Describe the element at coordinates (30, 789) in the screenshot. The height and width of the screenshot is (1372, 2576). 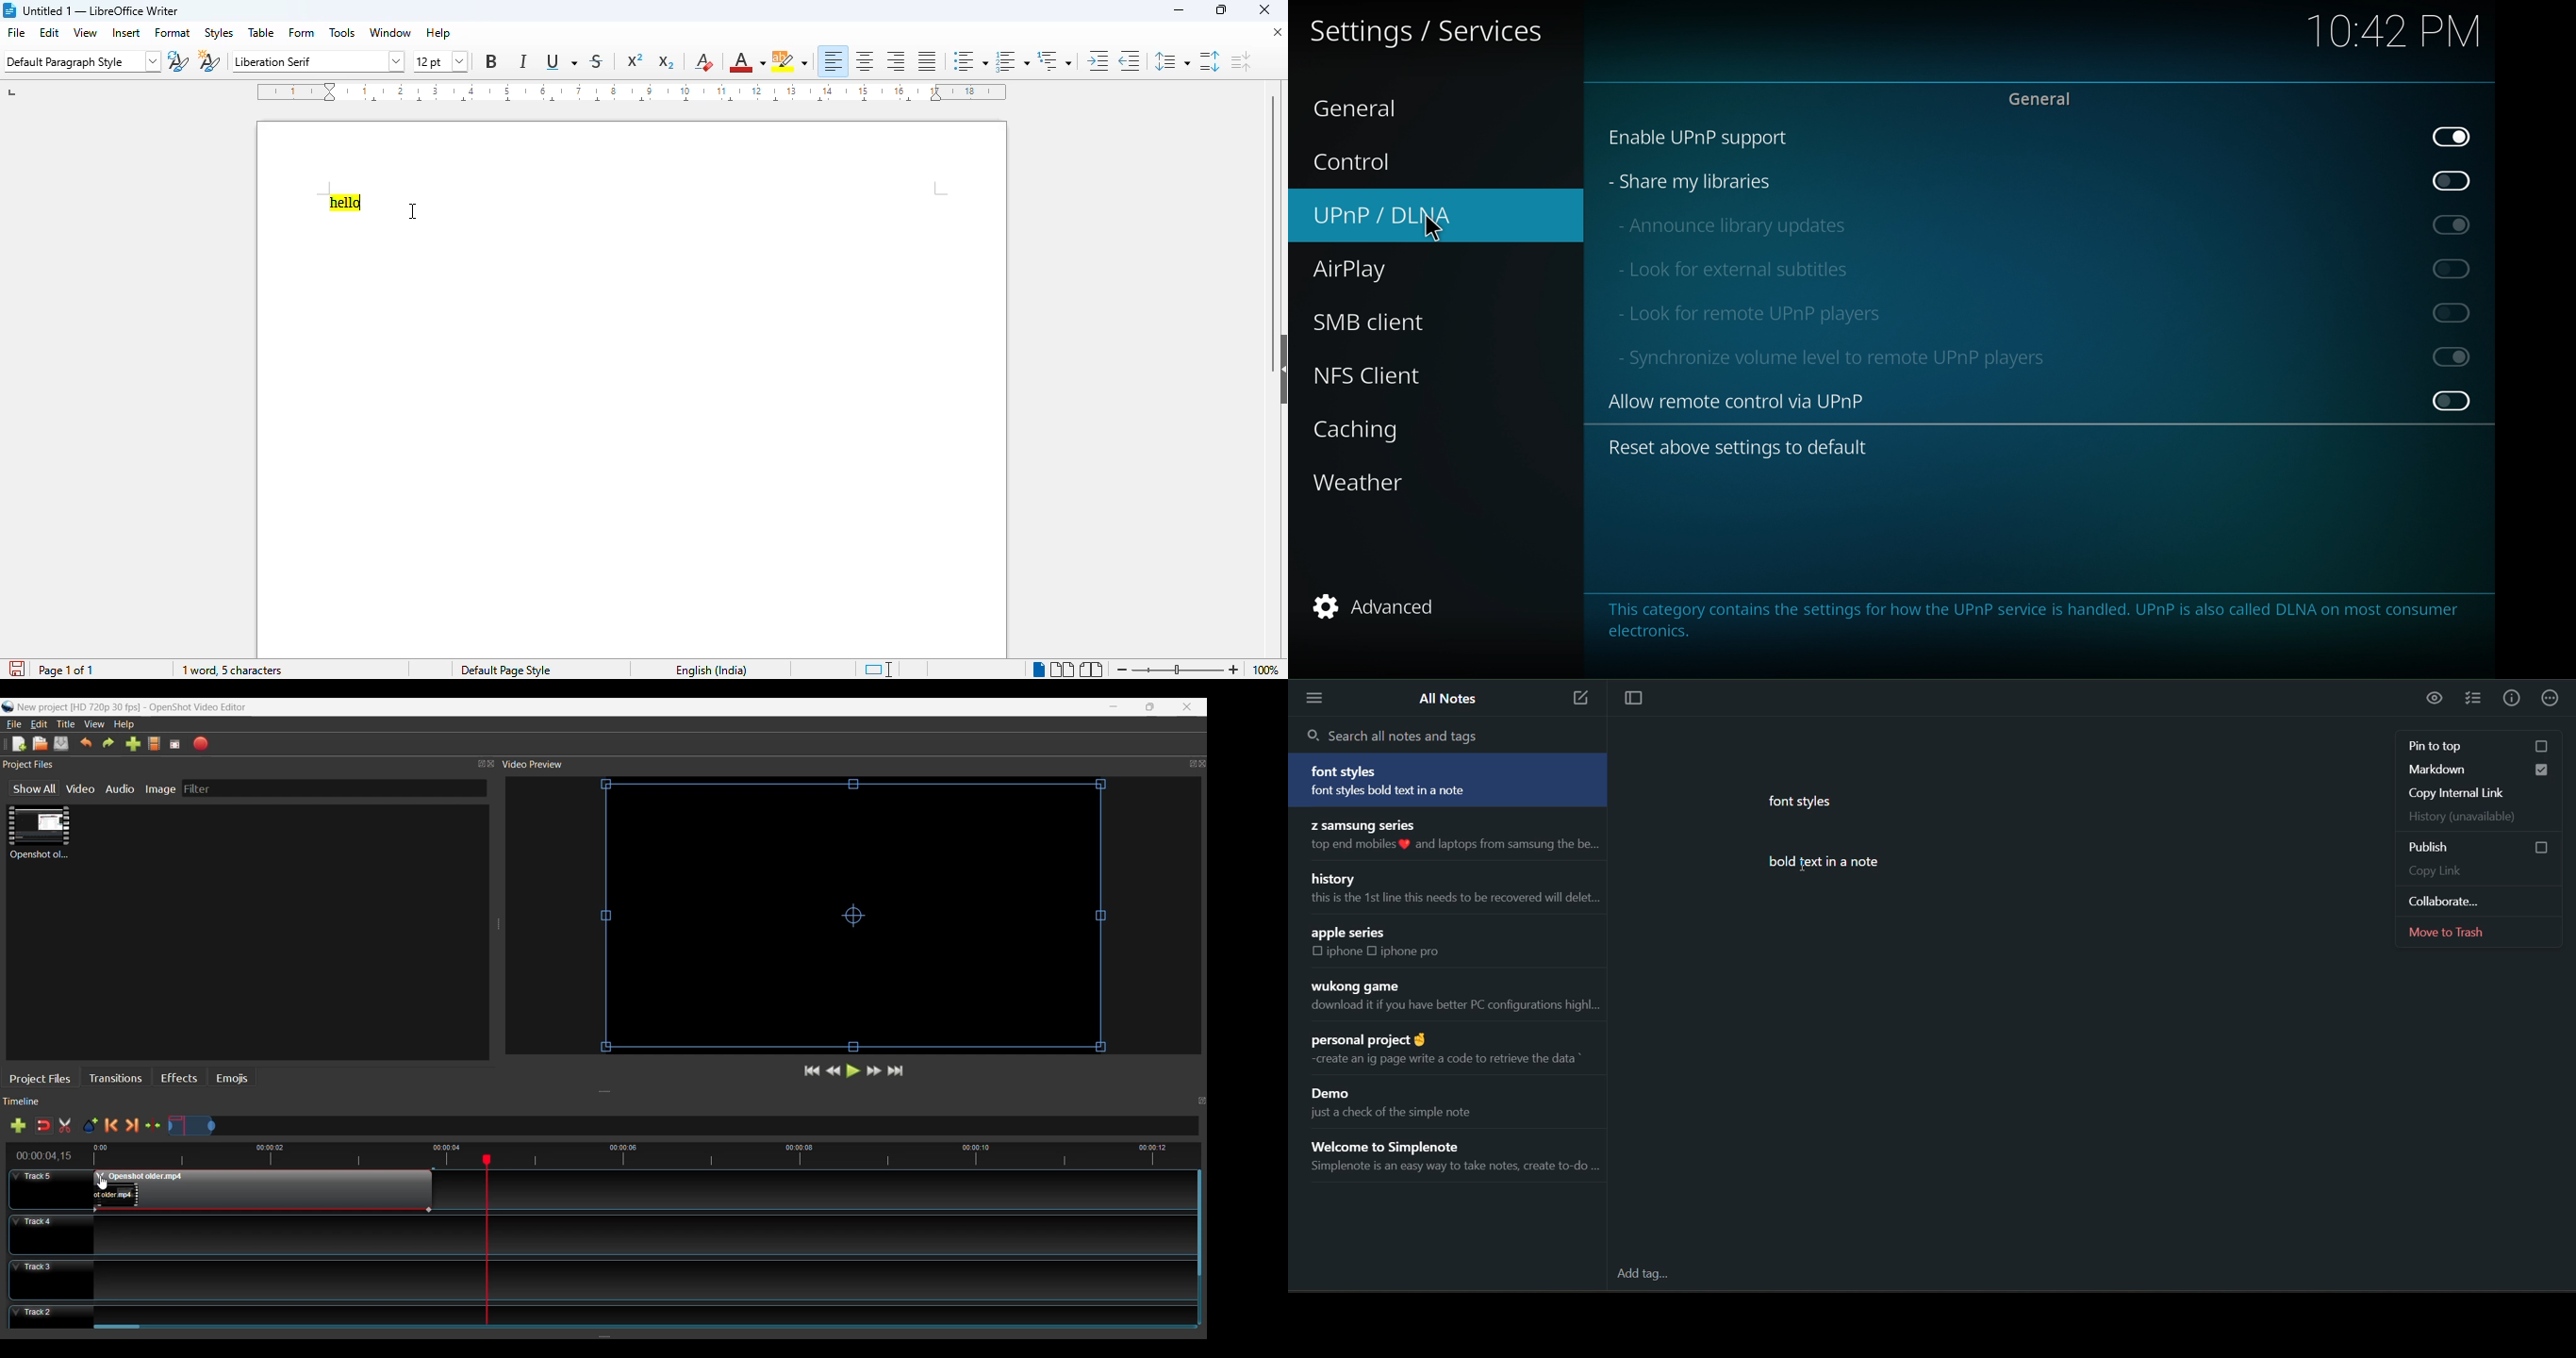
I see `Show All` at that location.